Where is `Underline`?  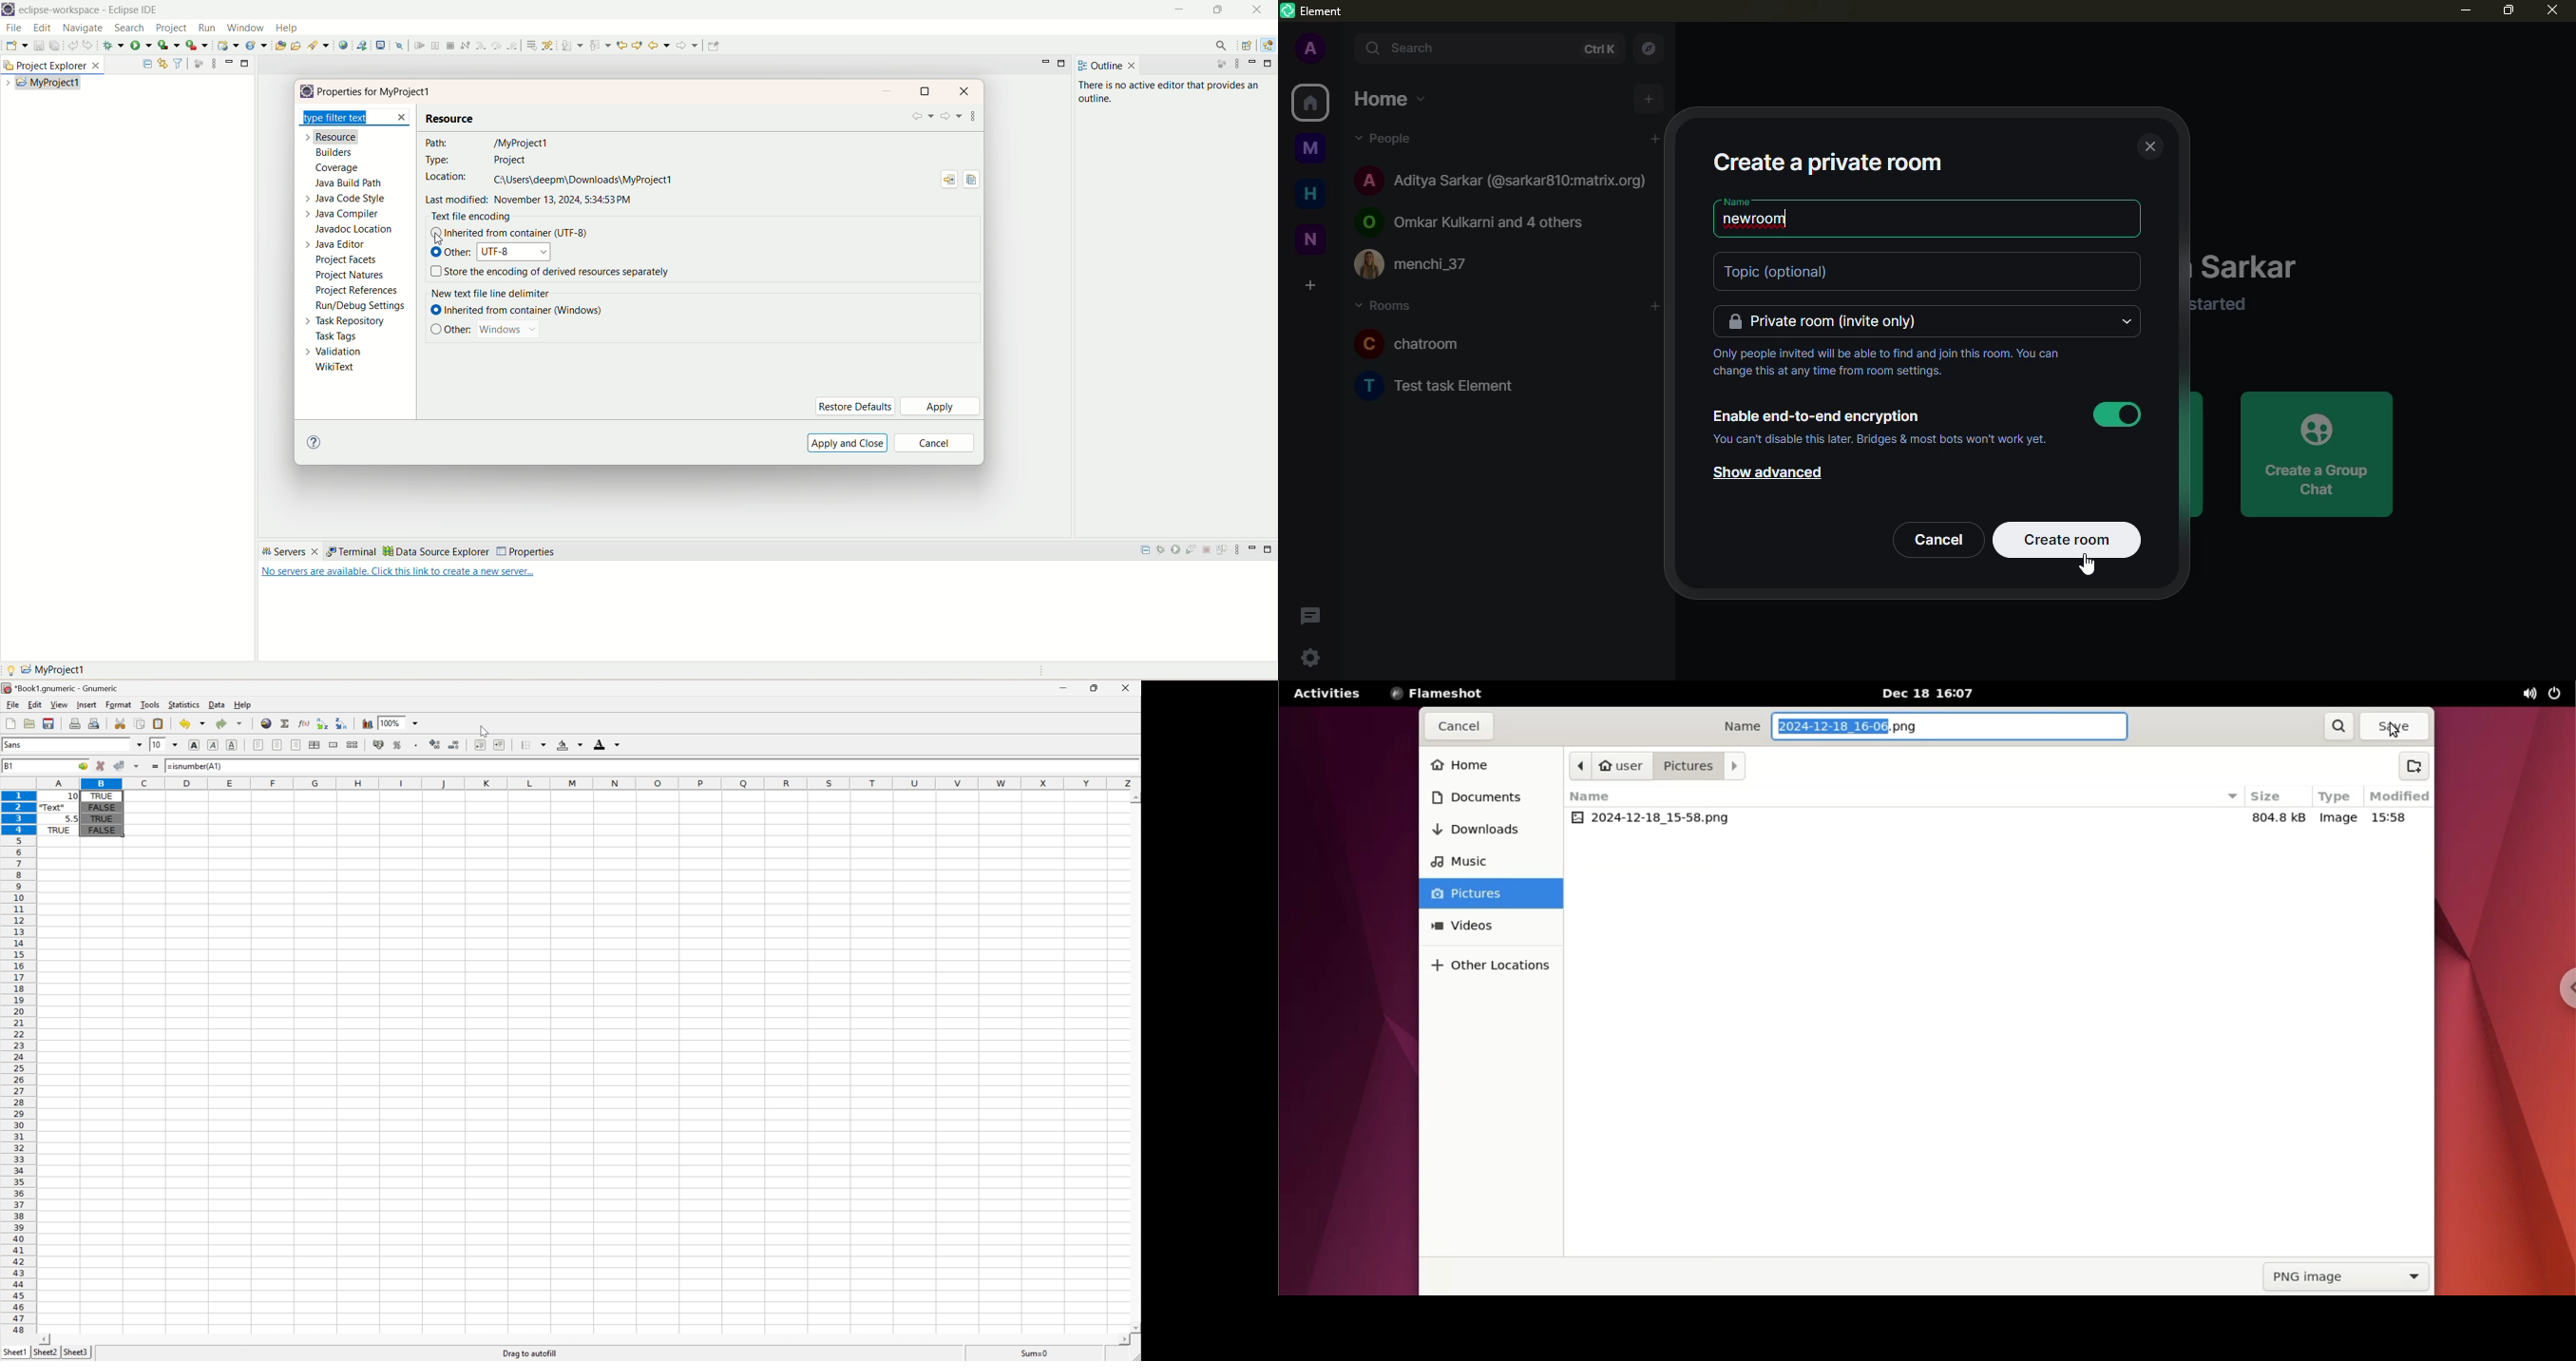 Underline is located at coordinates (232, 745).